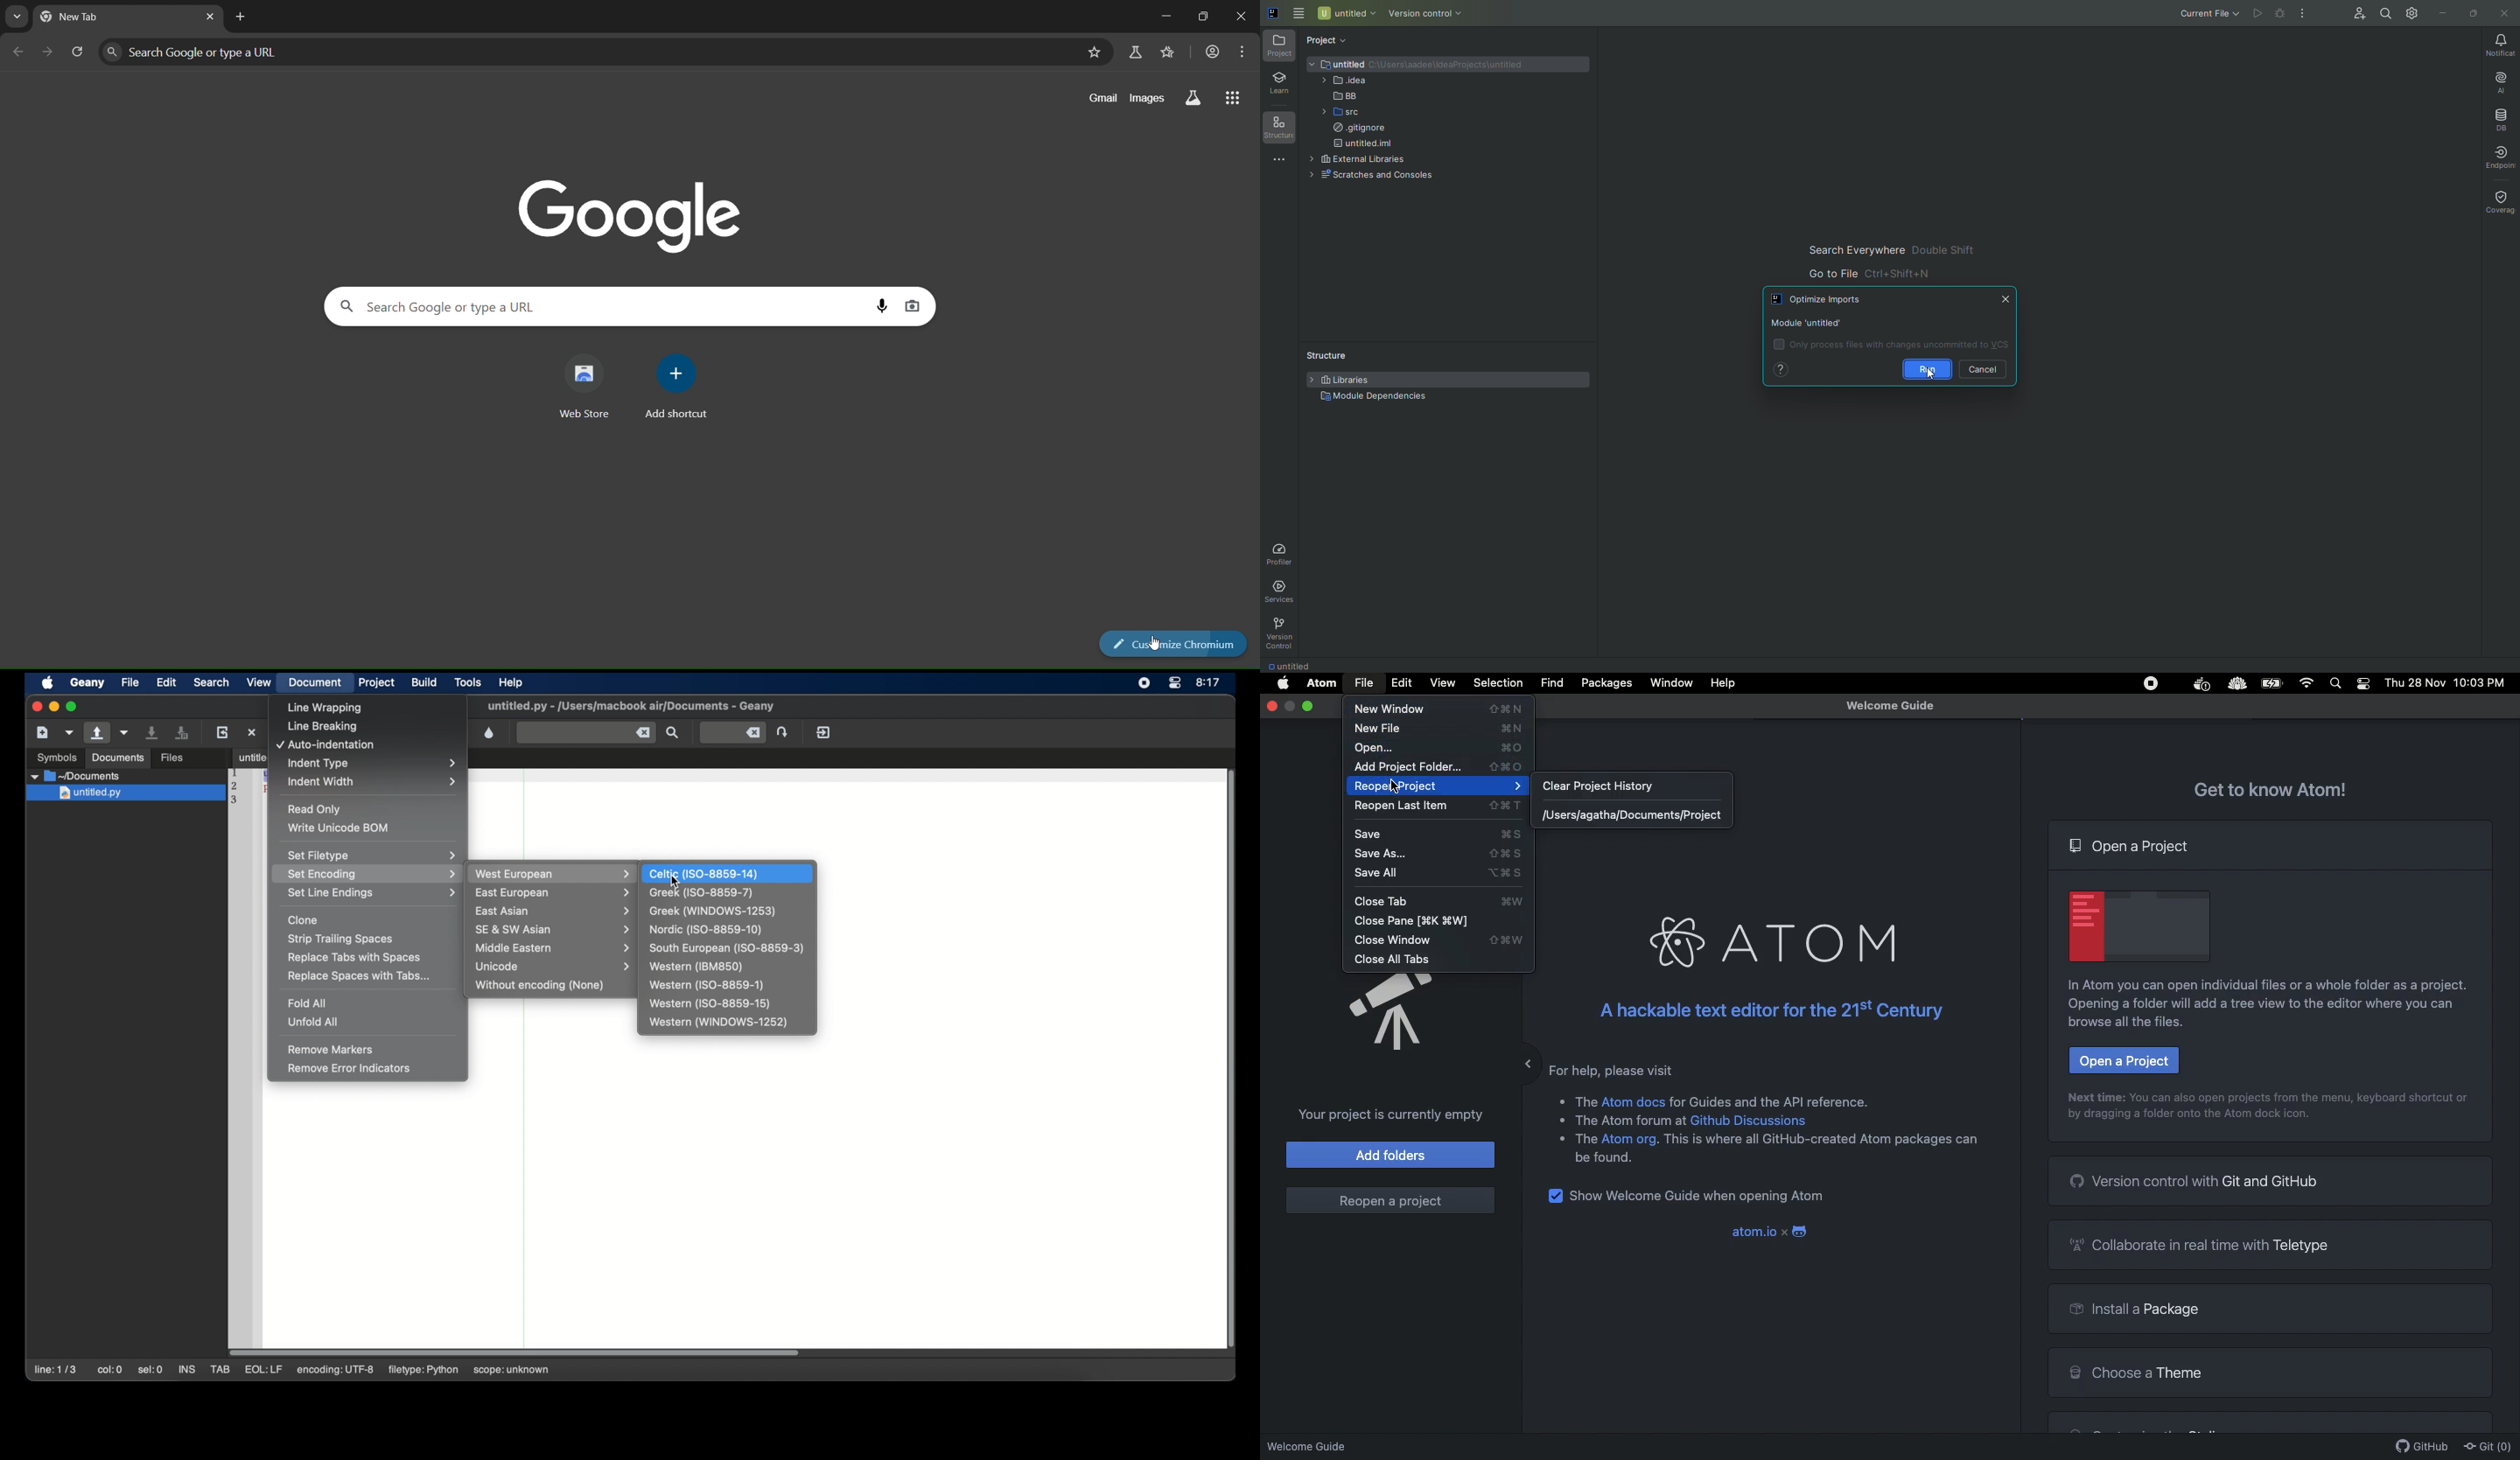  What do you see at coordinates (726, 949) in the screenshot?
I see `south european` at bounding box center [726, 949].